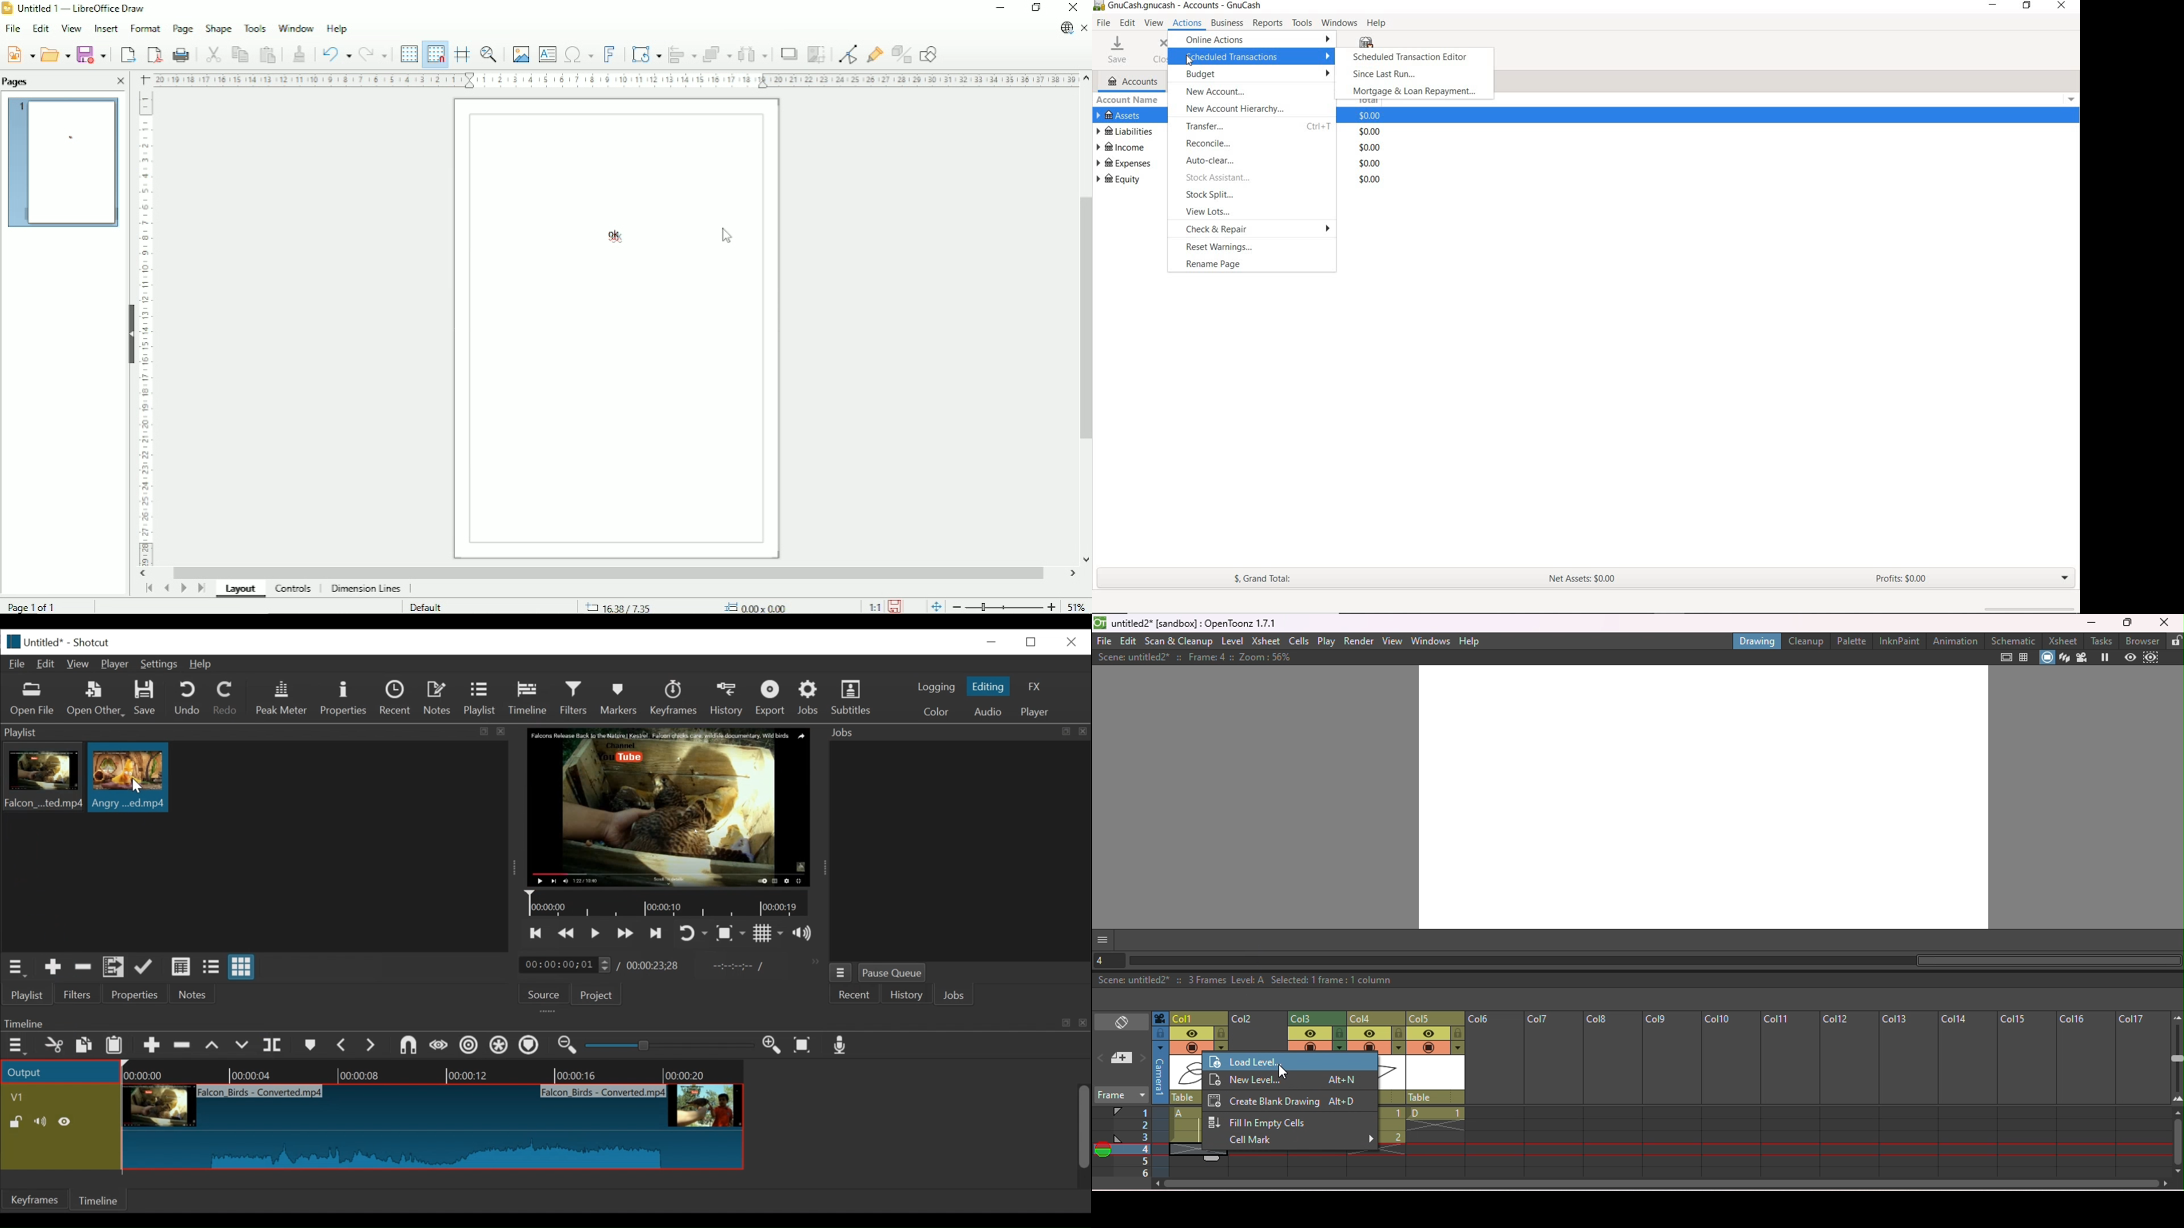 This screenshot has height=1232, width=2184. I want to click on player, so click(1036, 712).